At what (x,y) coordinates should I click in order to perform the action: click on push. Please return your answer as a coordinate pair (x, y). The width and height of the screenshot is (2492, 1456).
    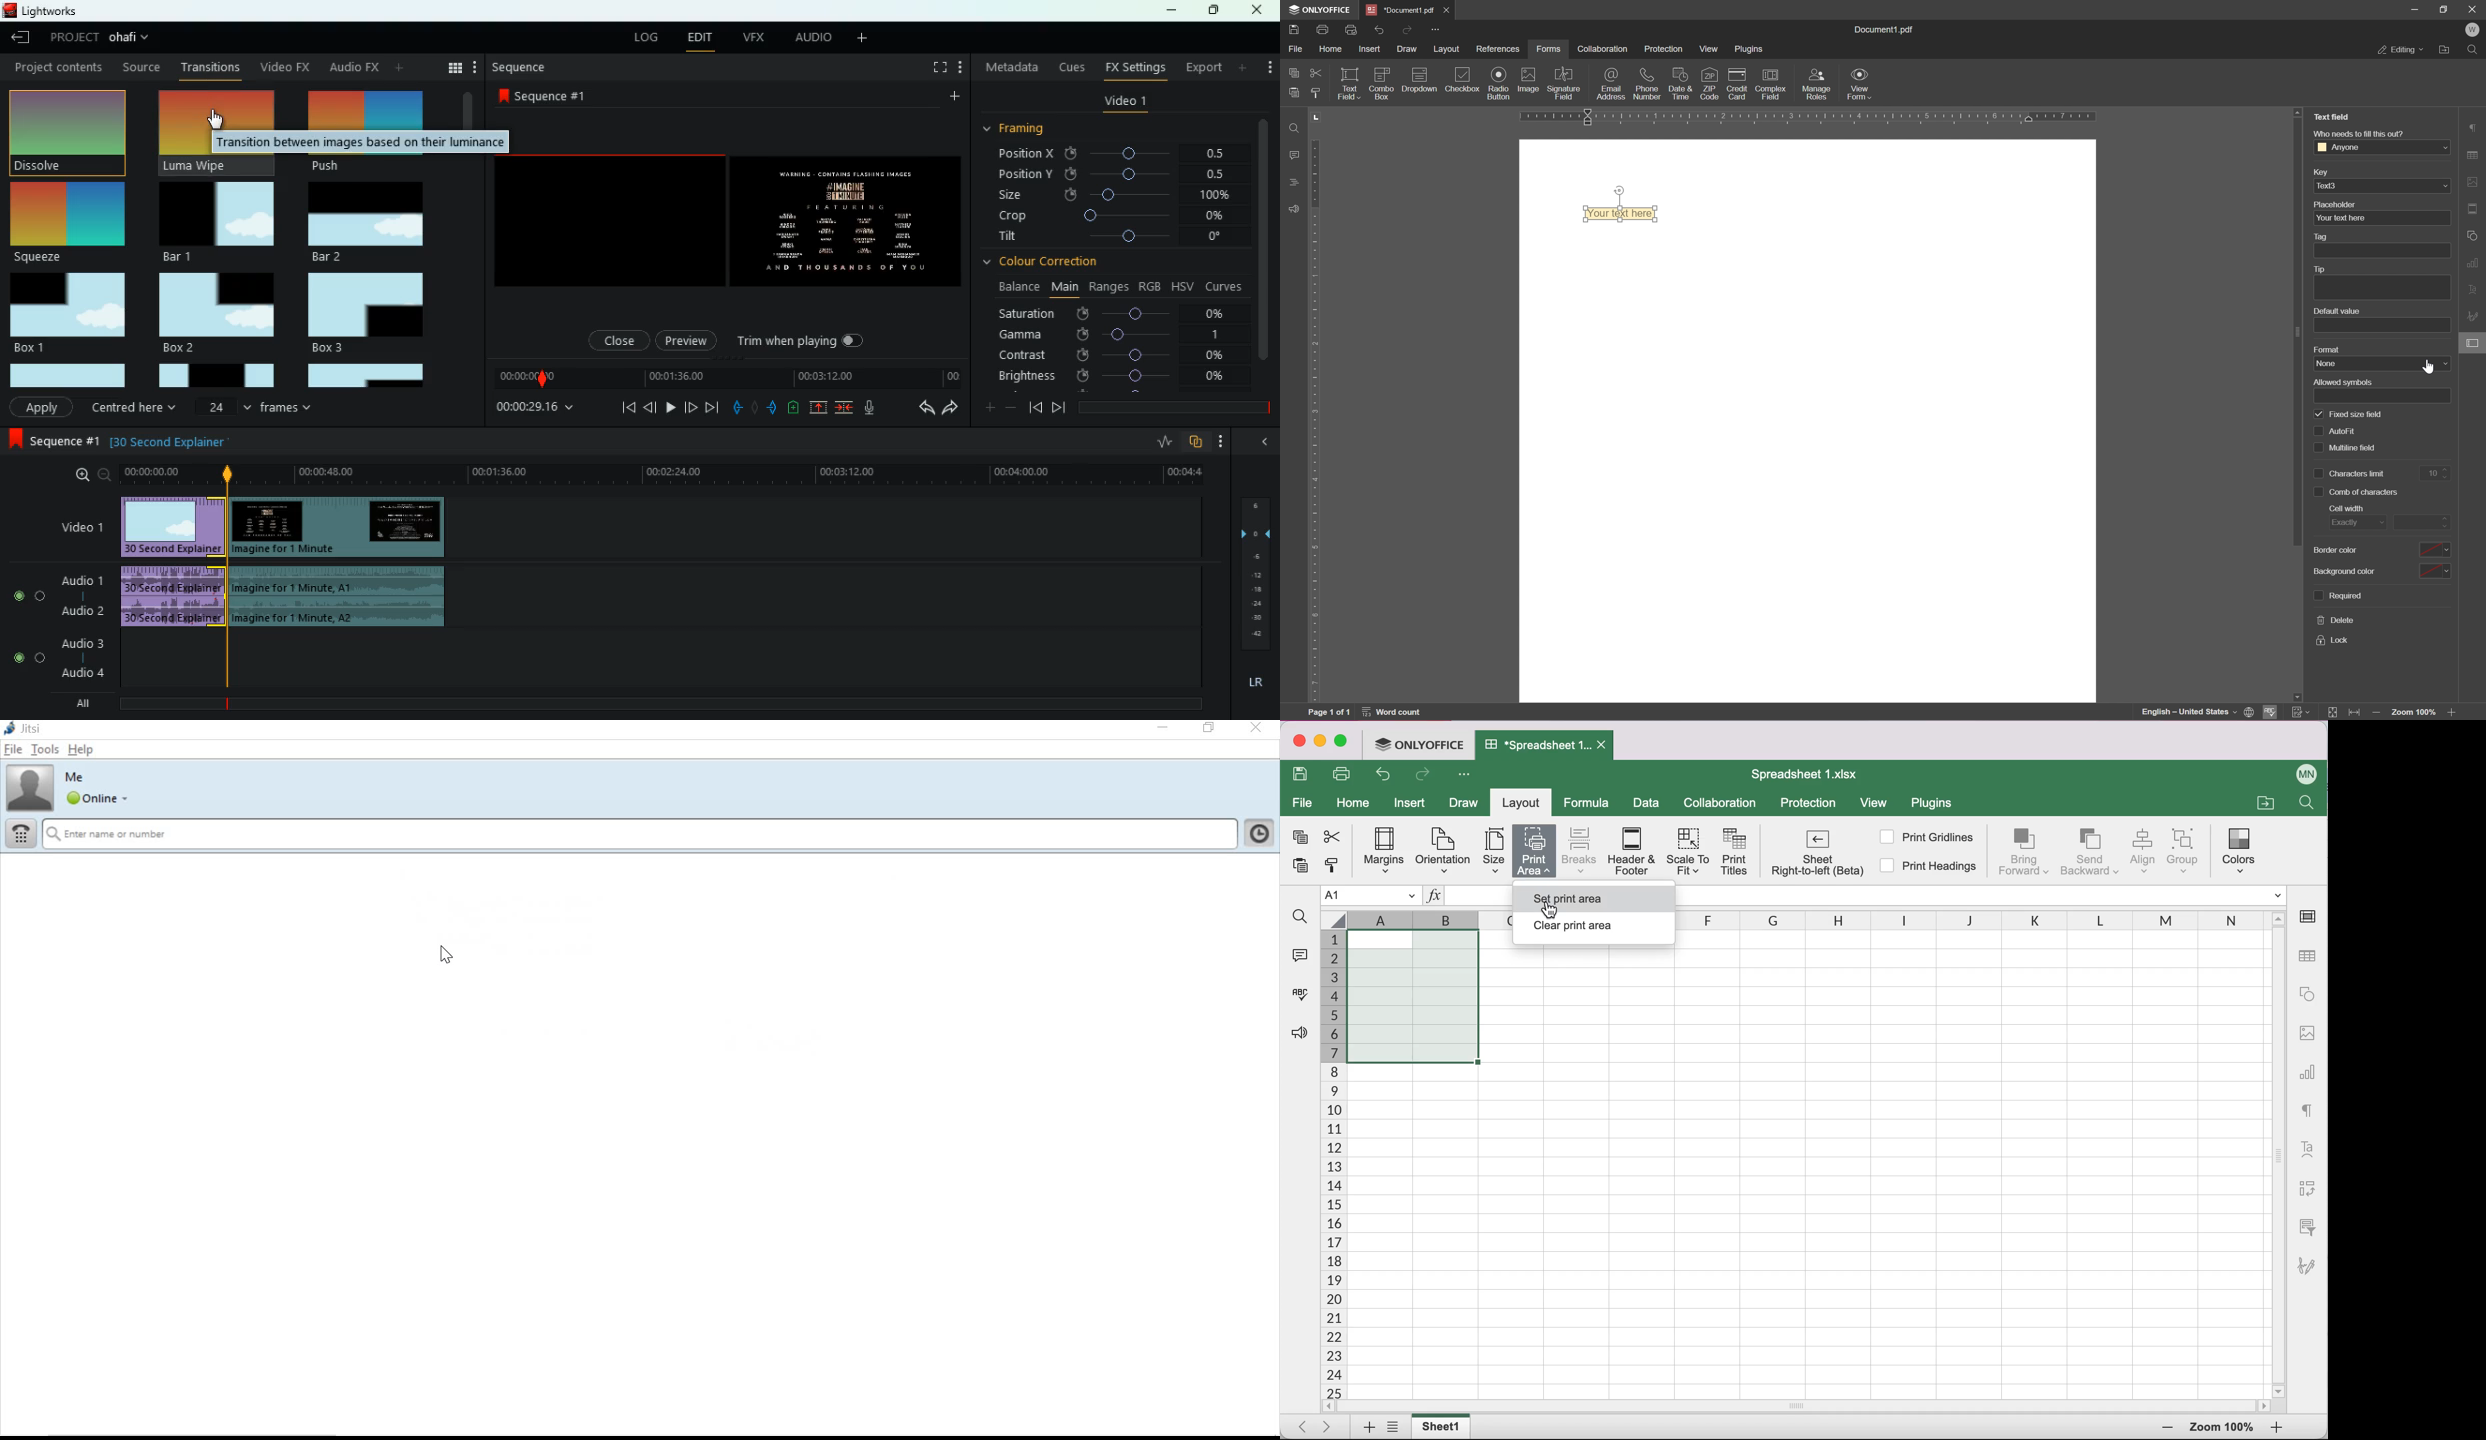
    Looking at the image, I should click on (367, 133).